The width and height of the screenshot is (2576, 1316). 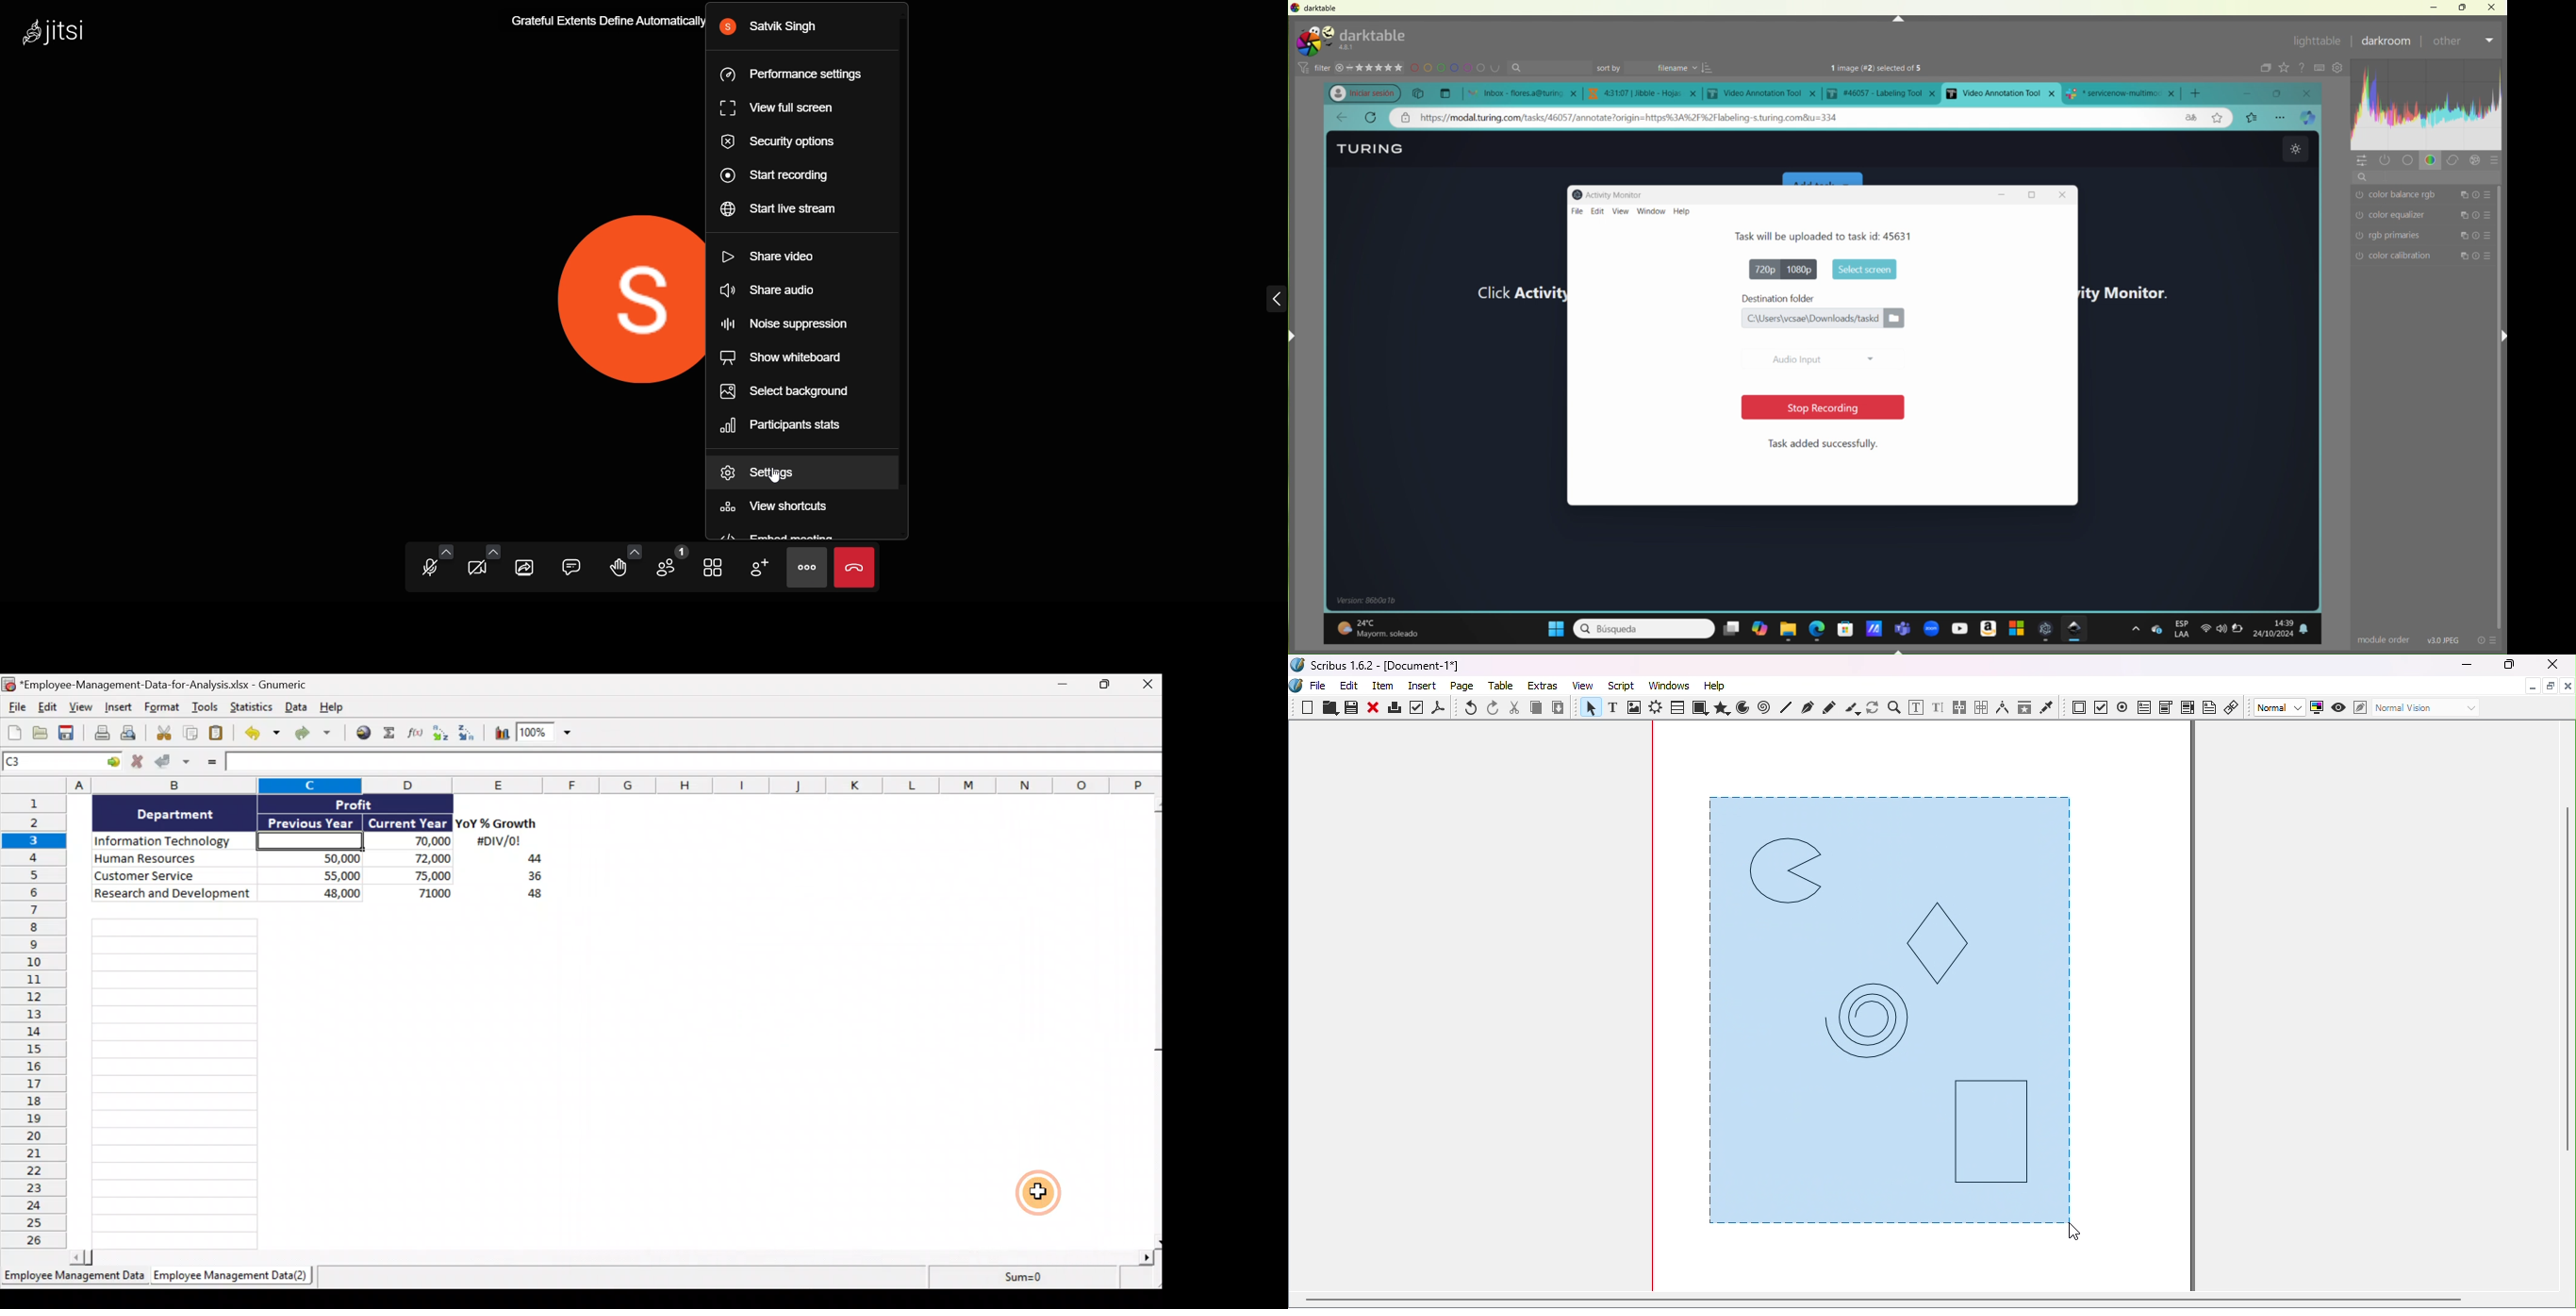 I want to click on text, so click(x=1891, y=69).